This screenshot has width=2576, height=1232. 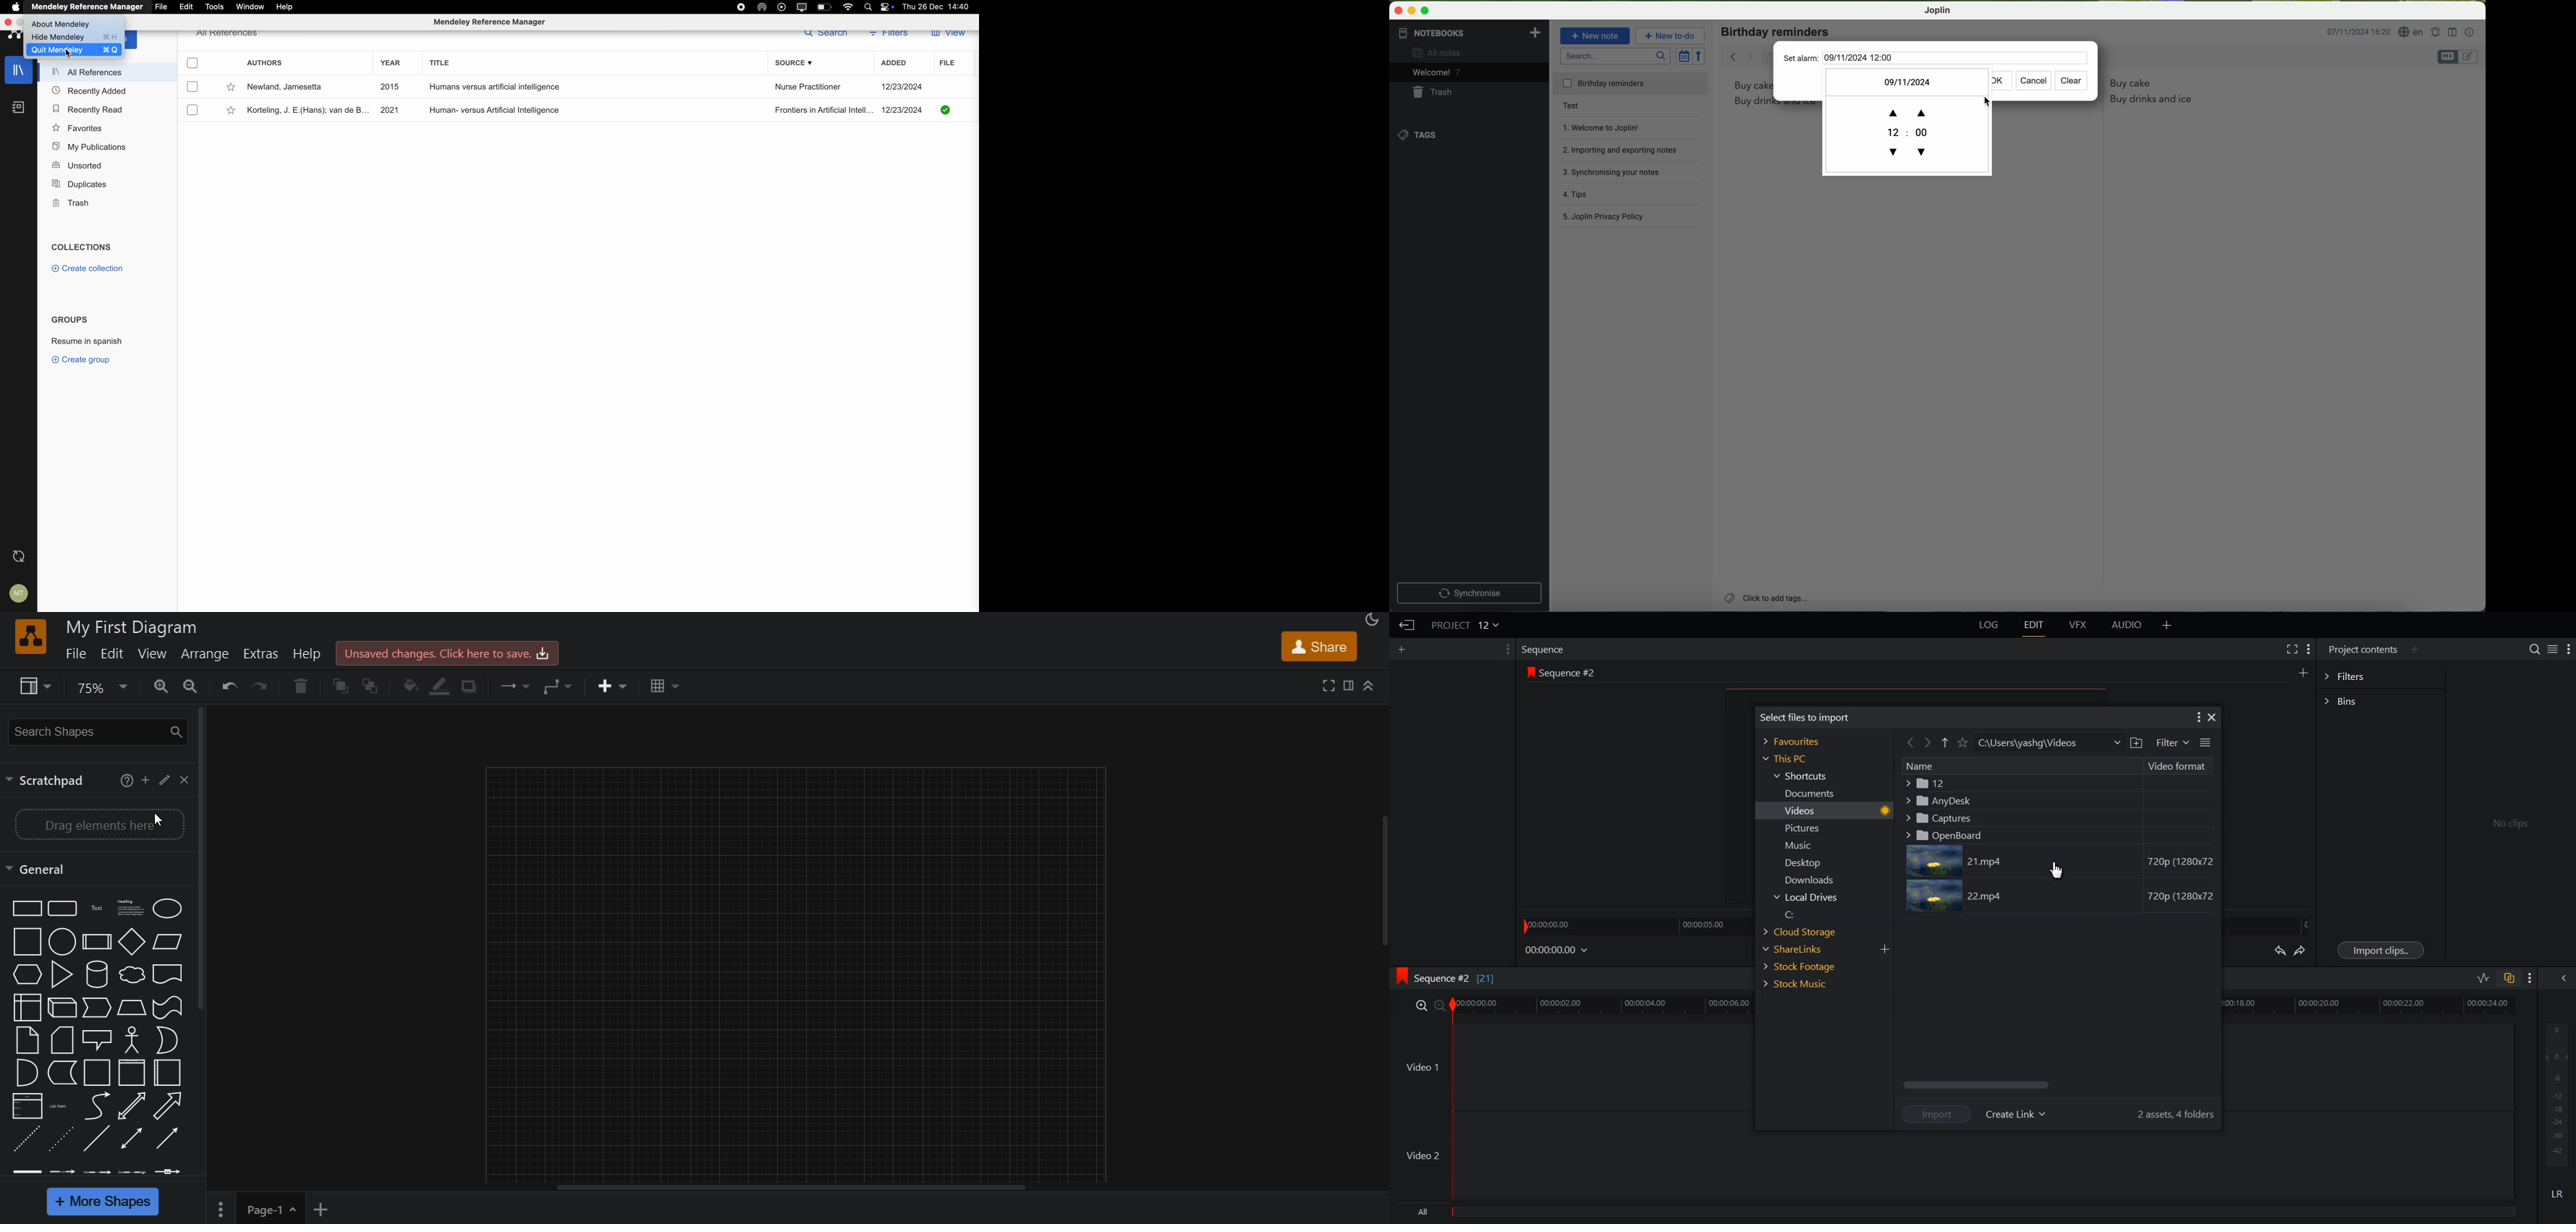 What do you see at coordinates (264, 62) in the screenshot?
I see `authors` at bounding box center [264, 62].